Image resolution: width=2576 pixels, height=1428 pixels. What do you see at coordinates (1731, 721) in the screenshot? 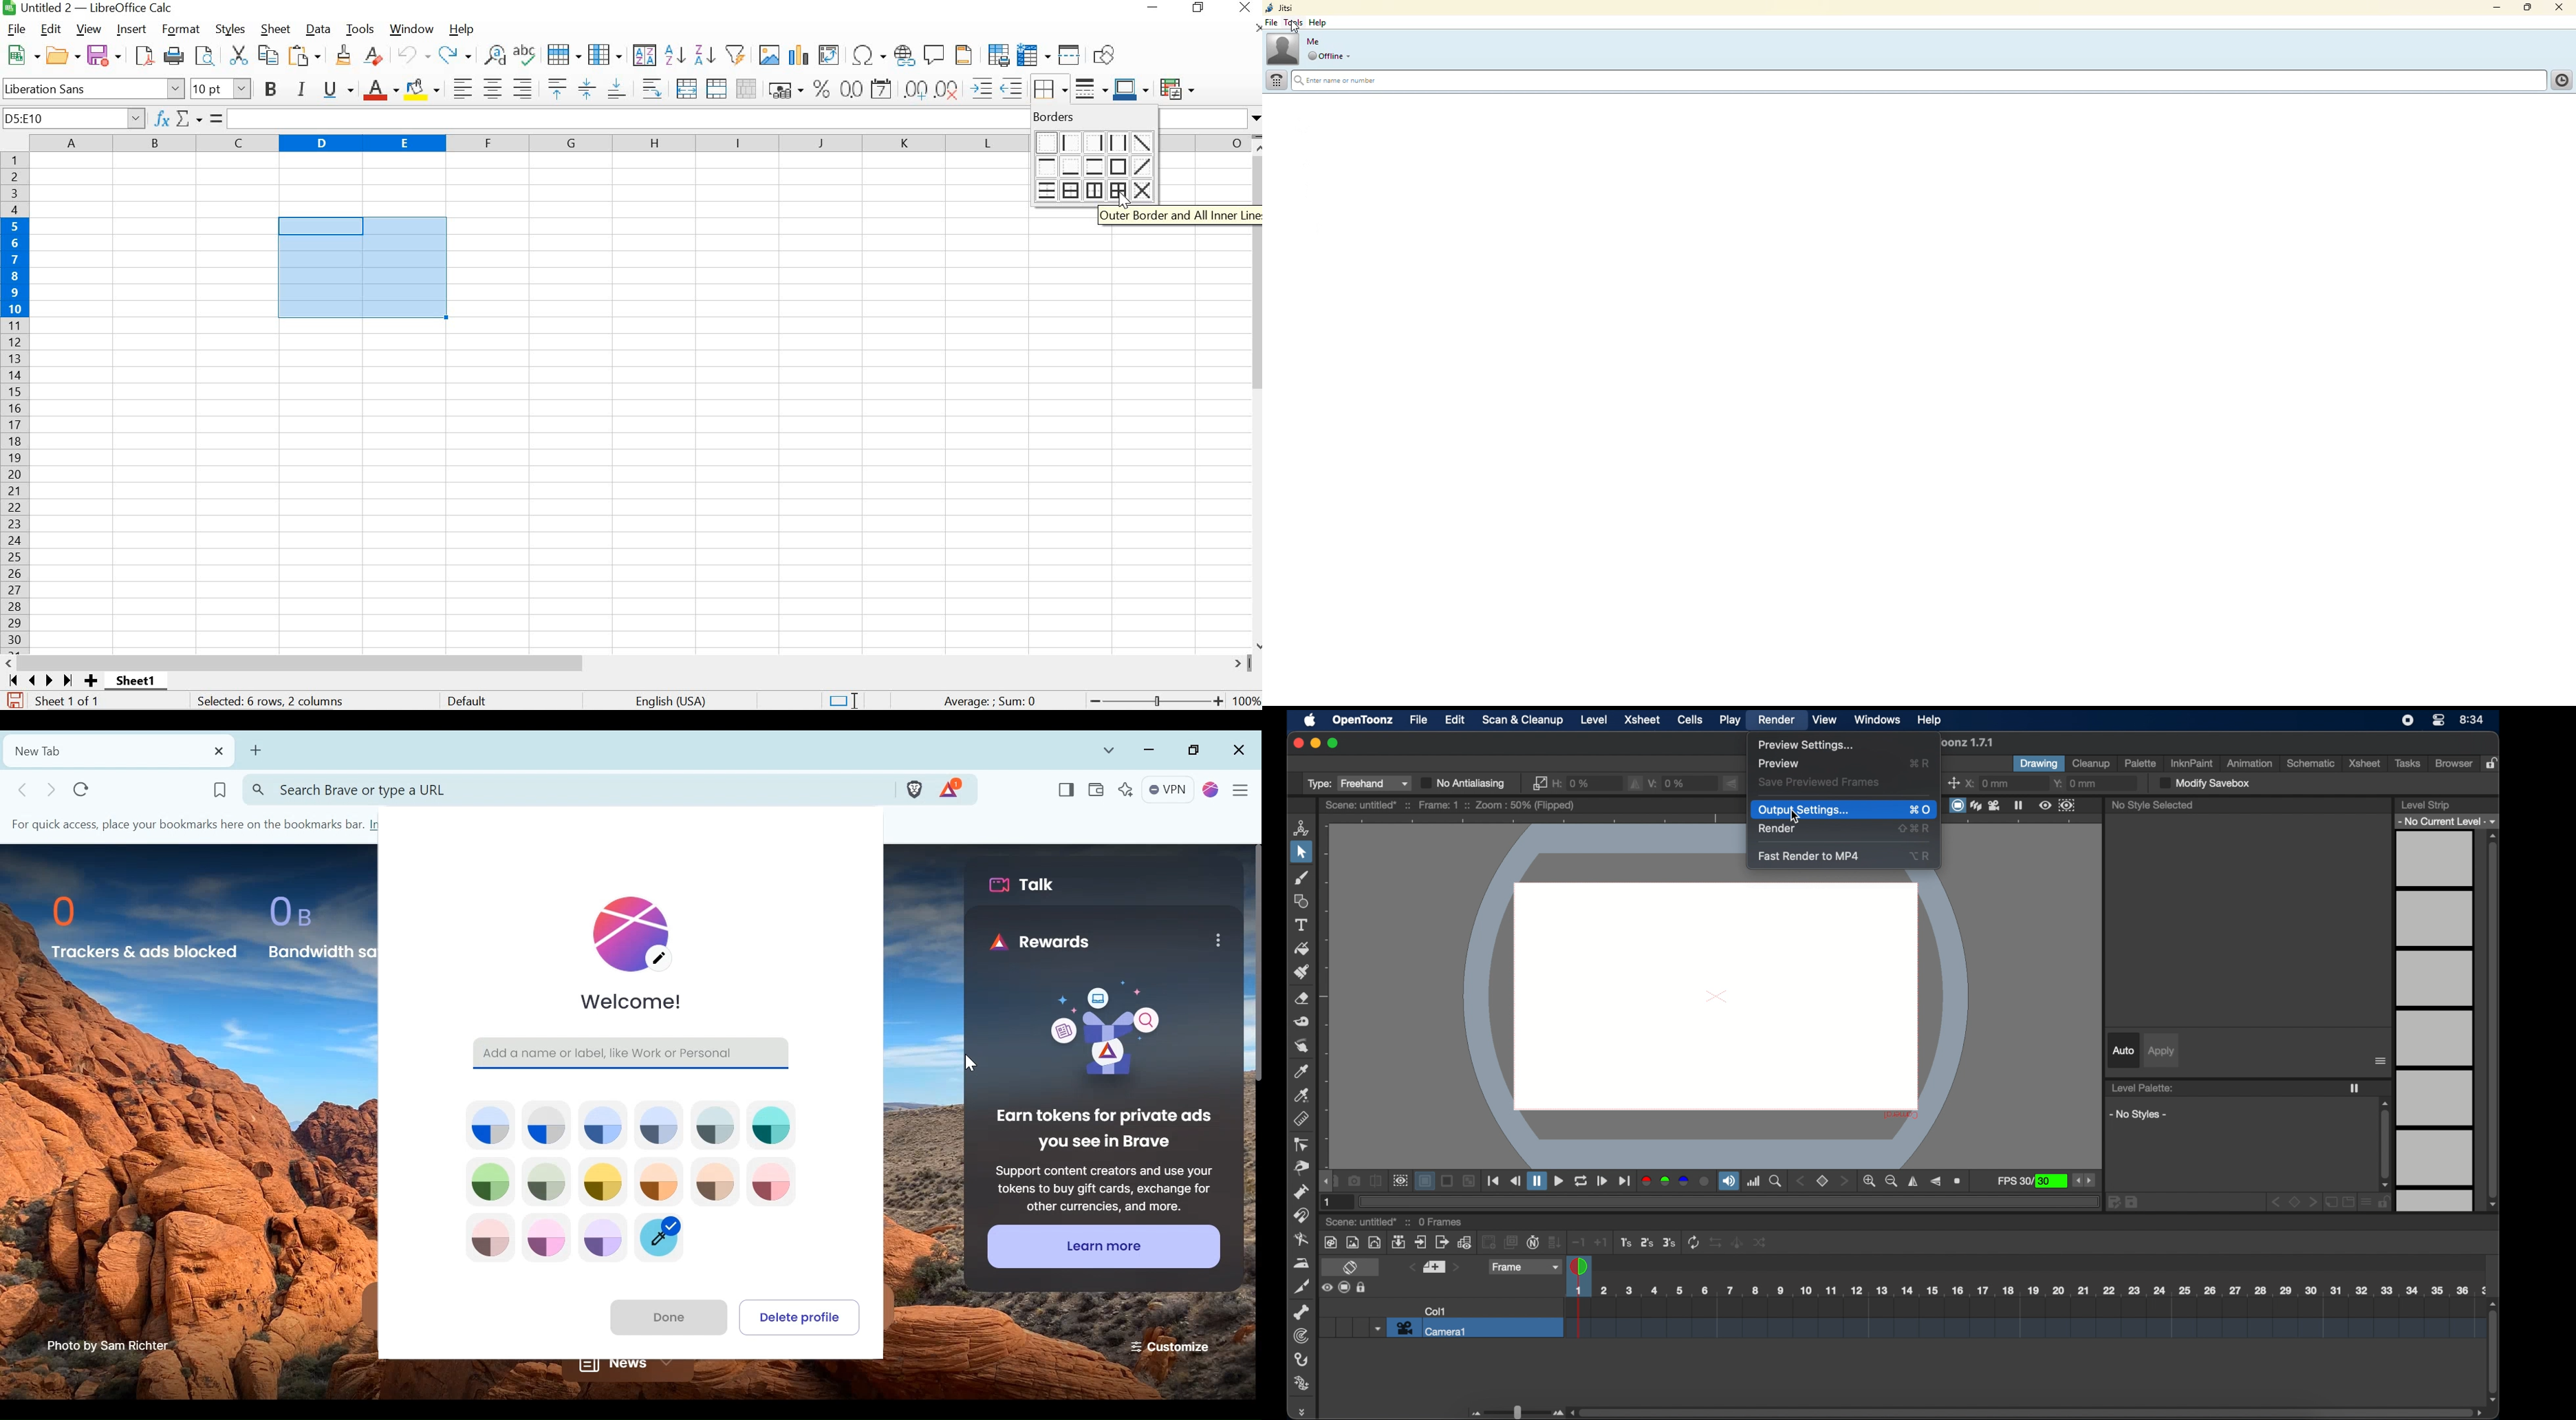
I see `play` at bounding box center [1731, 721].